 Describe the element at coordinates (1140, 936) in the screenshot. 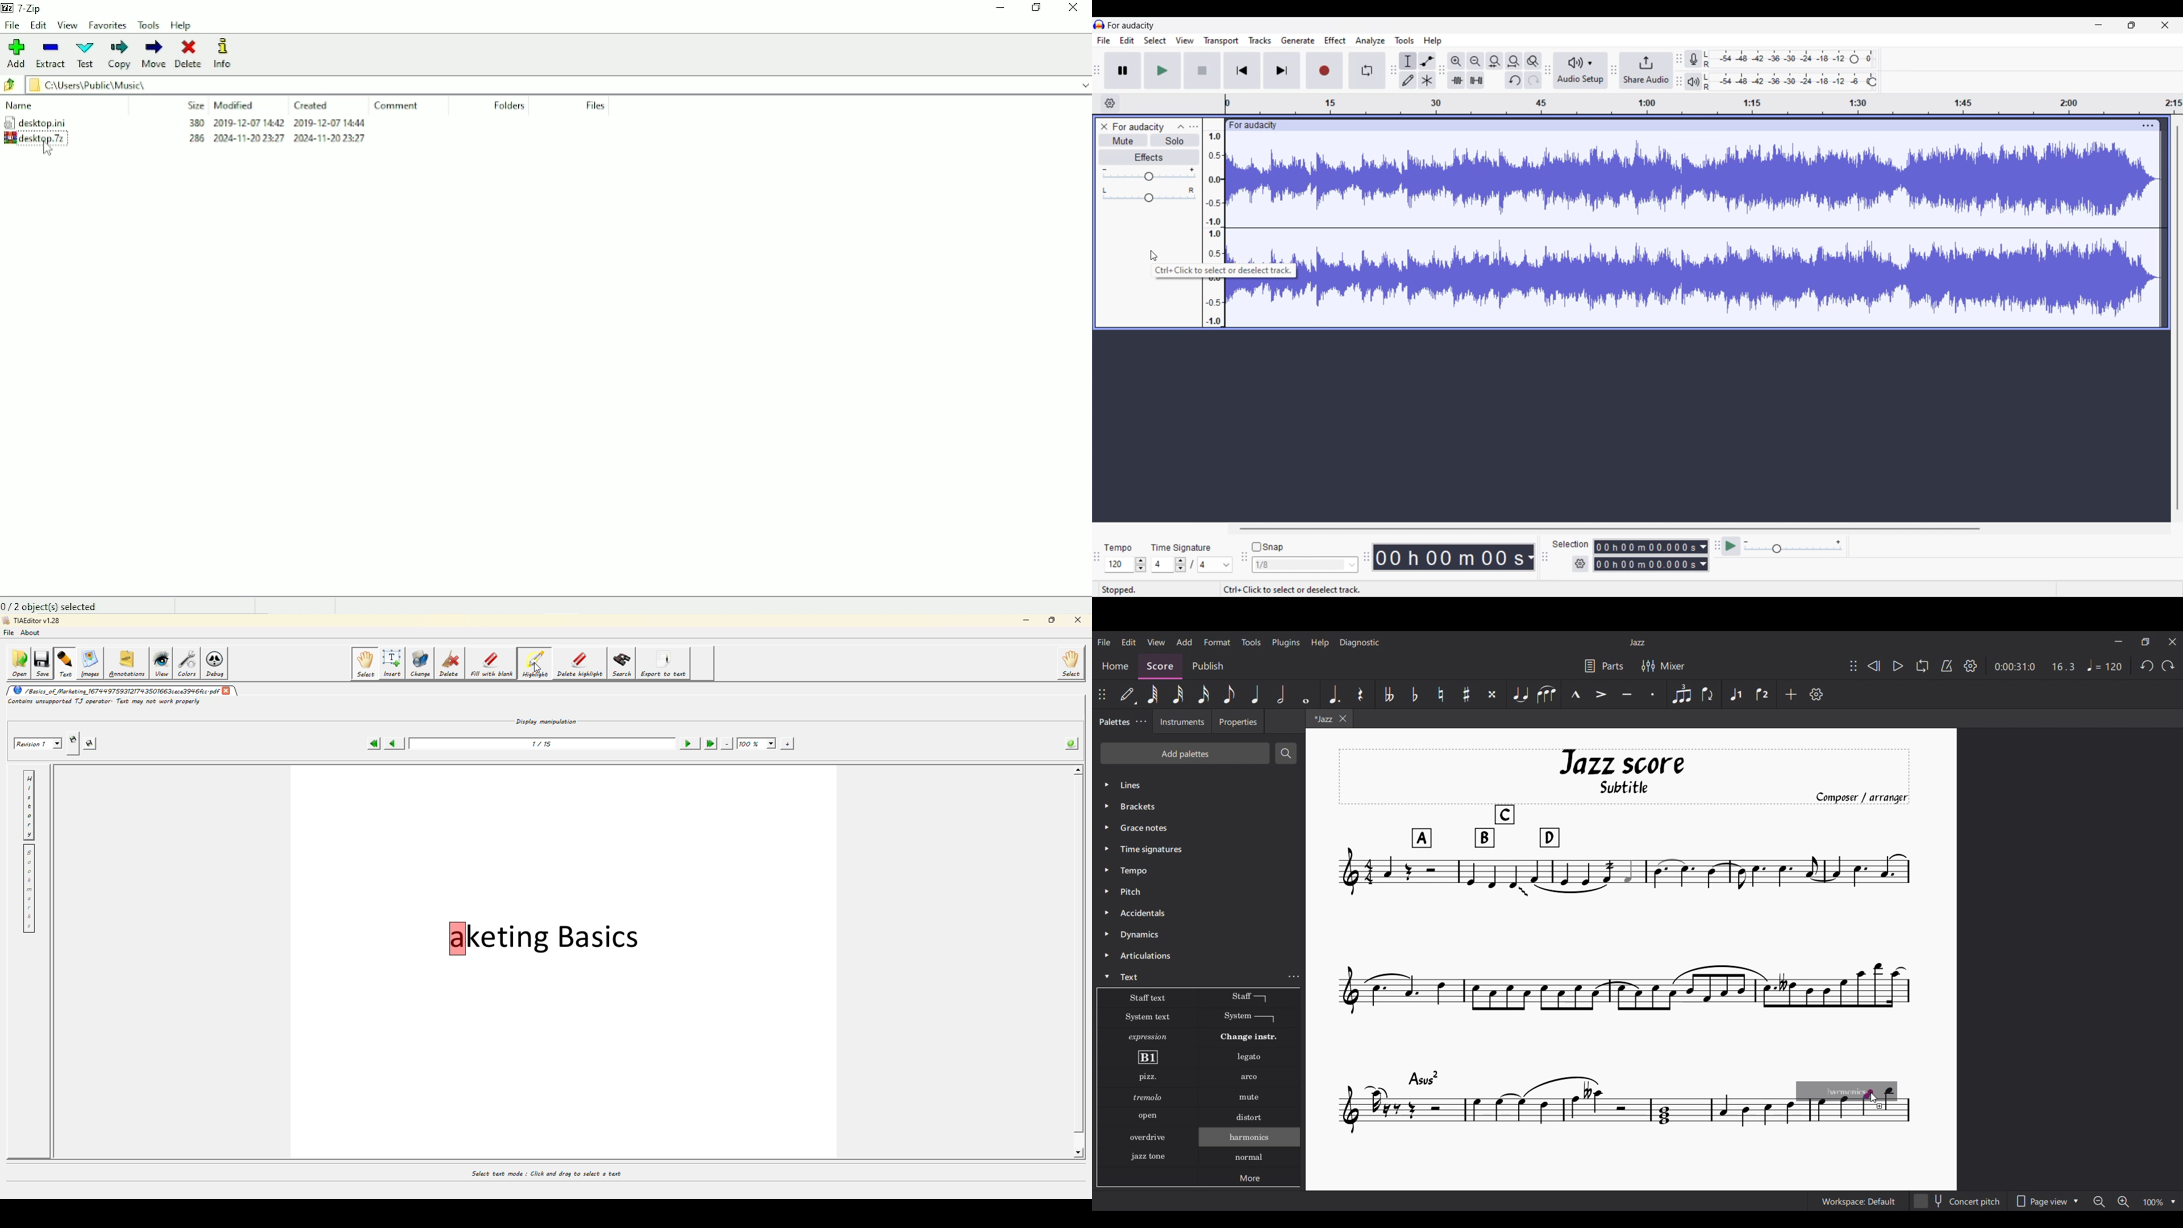

I see `Dynamics` at that location.